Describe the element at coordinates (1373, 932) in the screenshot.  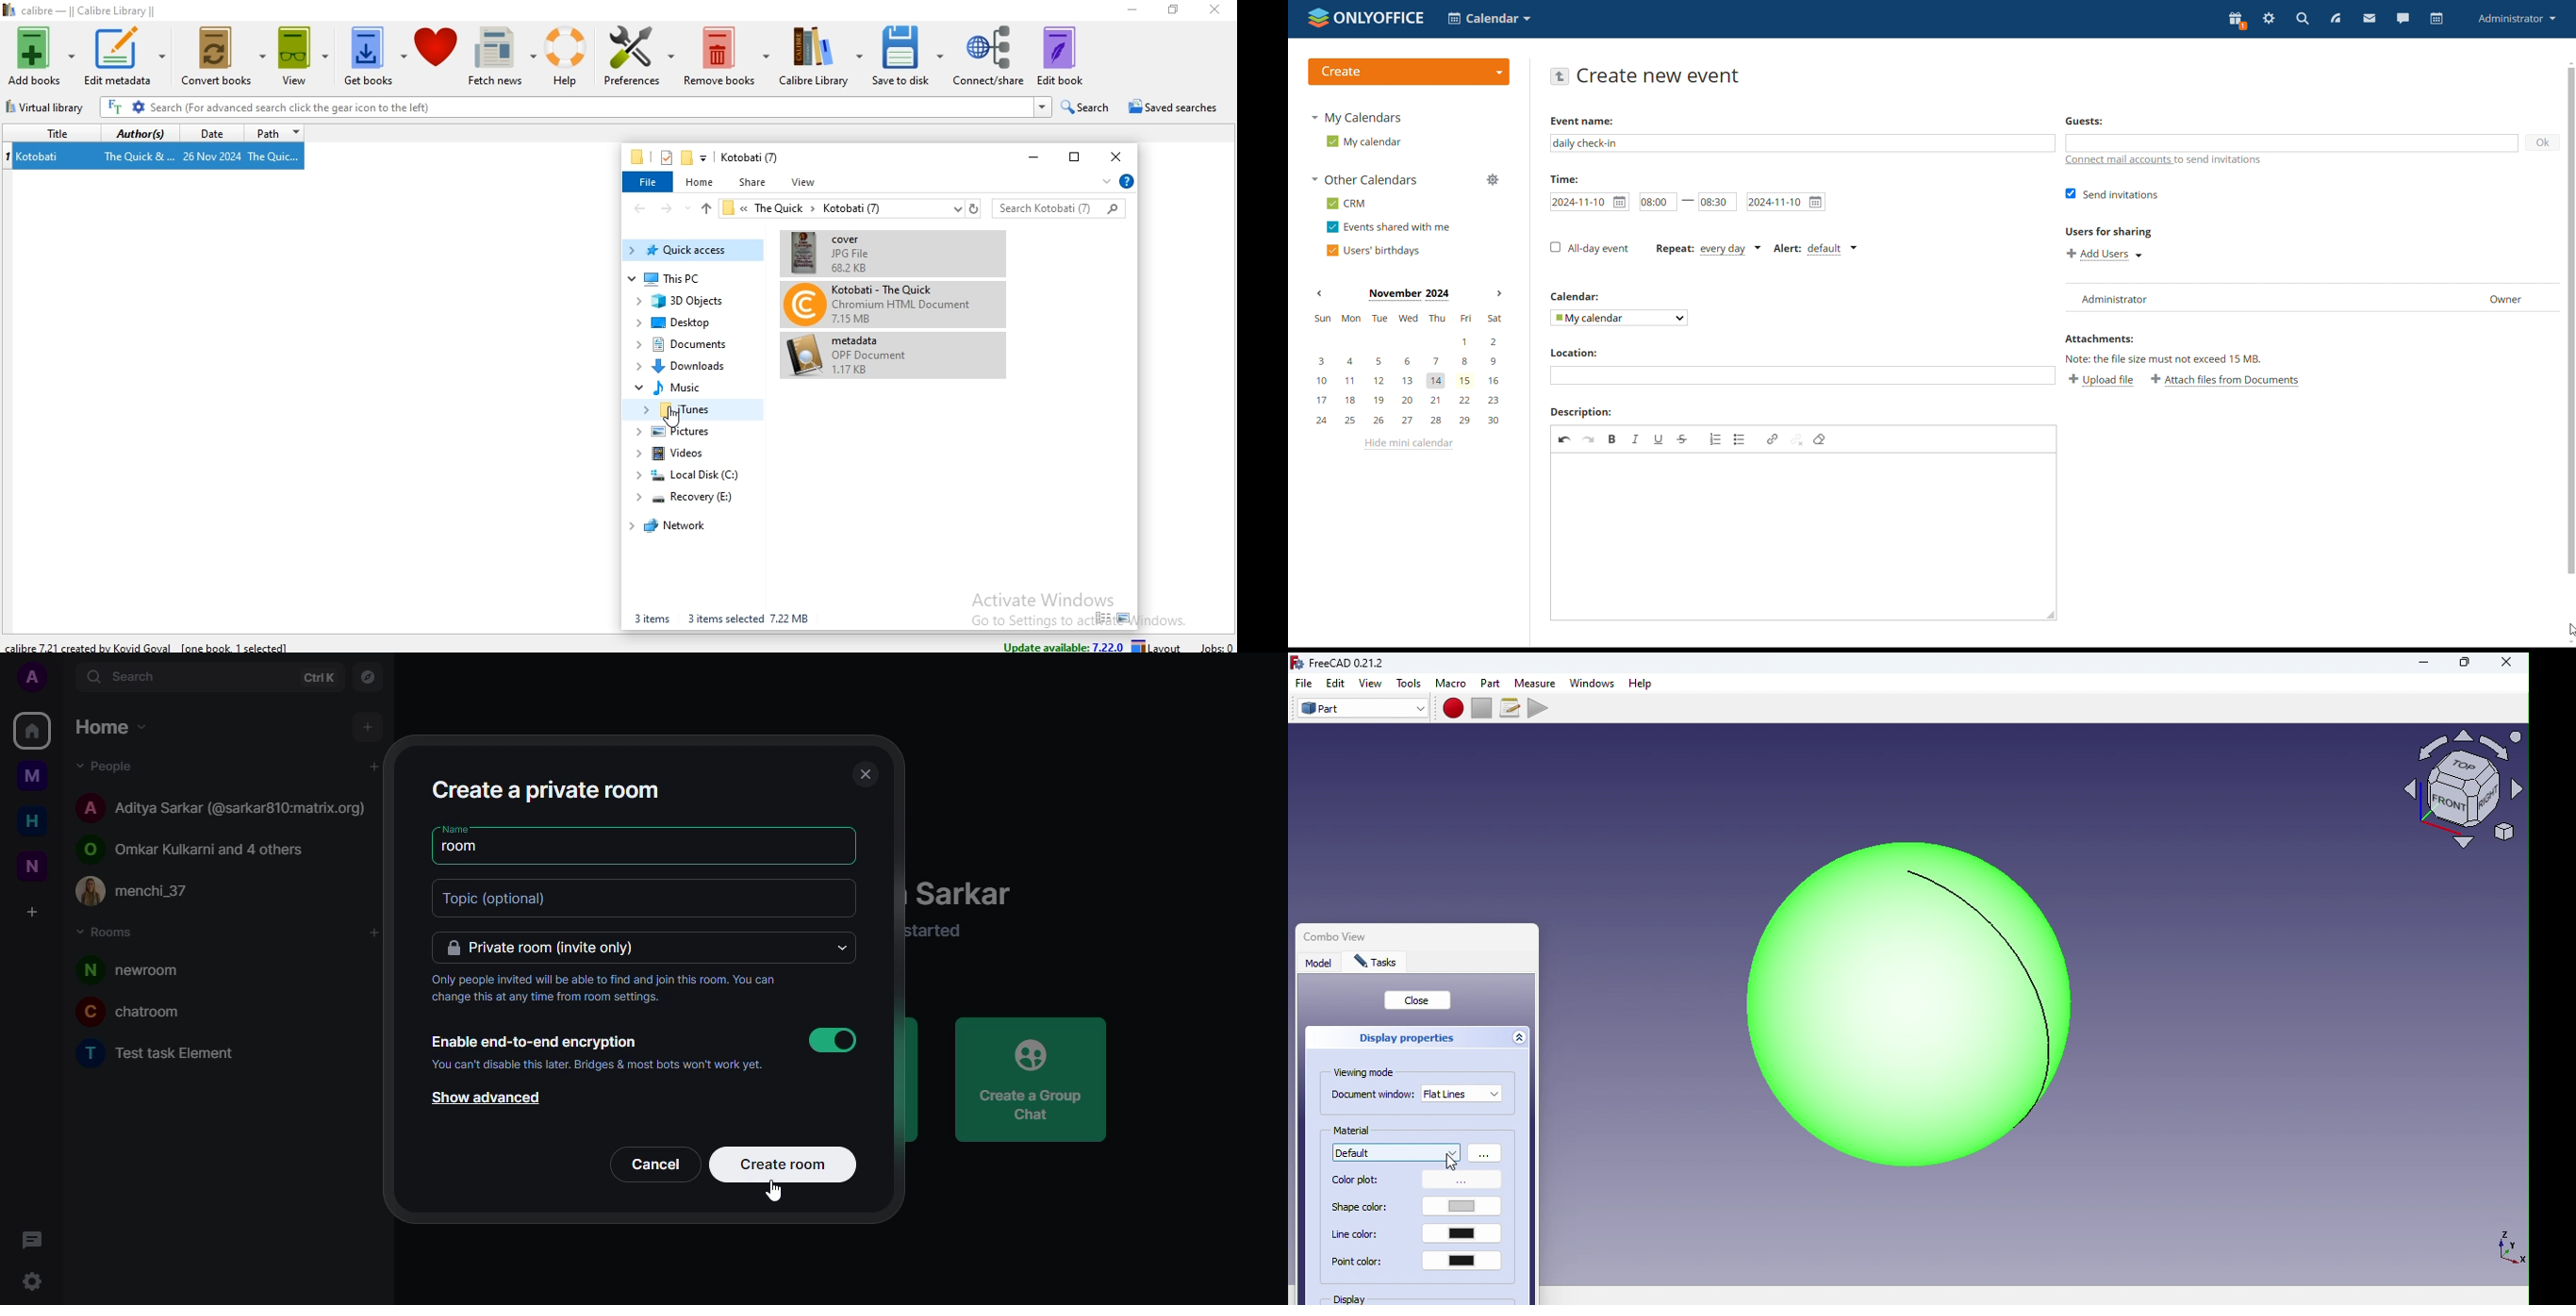
I see `Combo view` at that location.